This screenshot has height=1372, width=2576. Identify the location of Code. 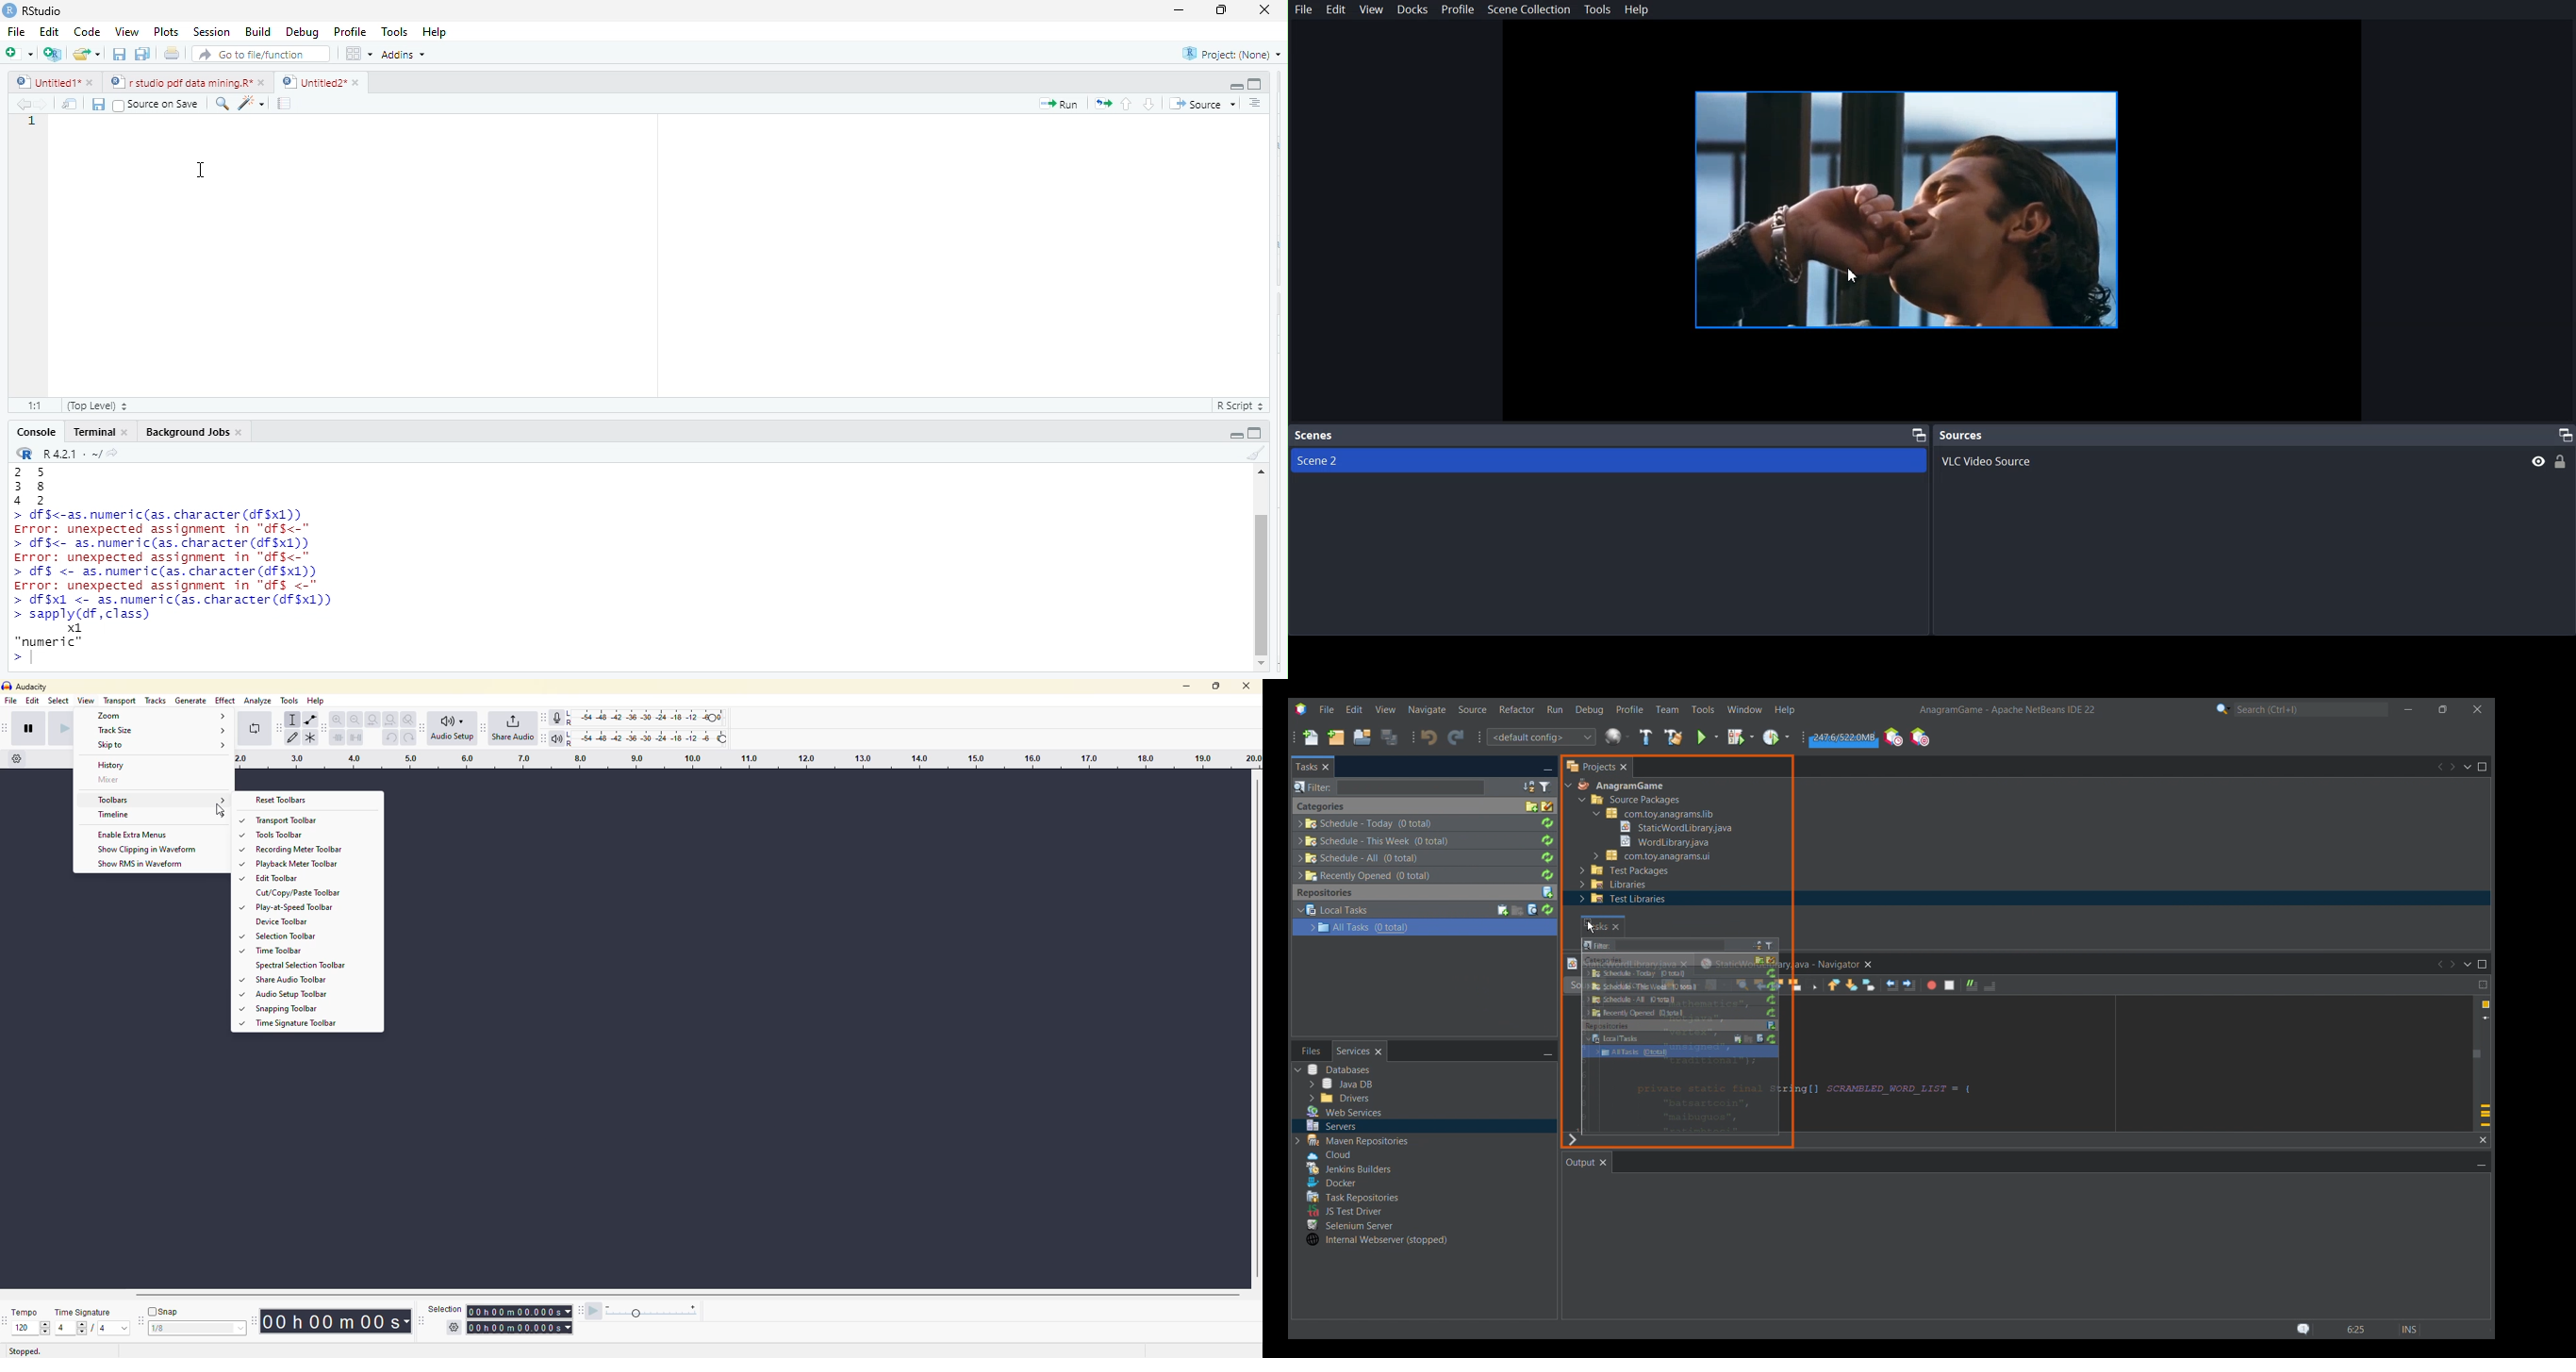
(88, 31).